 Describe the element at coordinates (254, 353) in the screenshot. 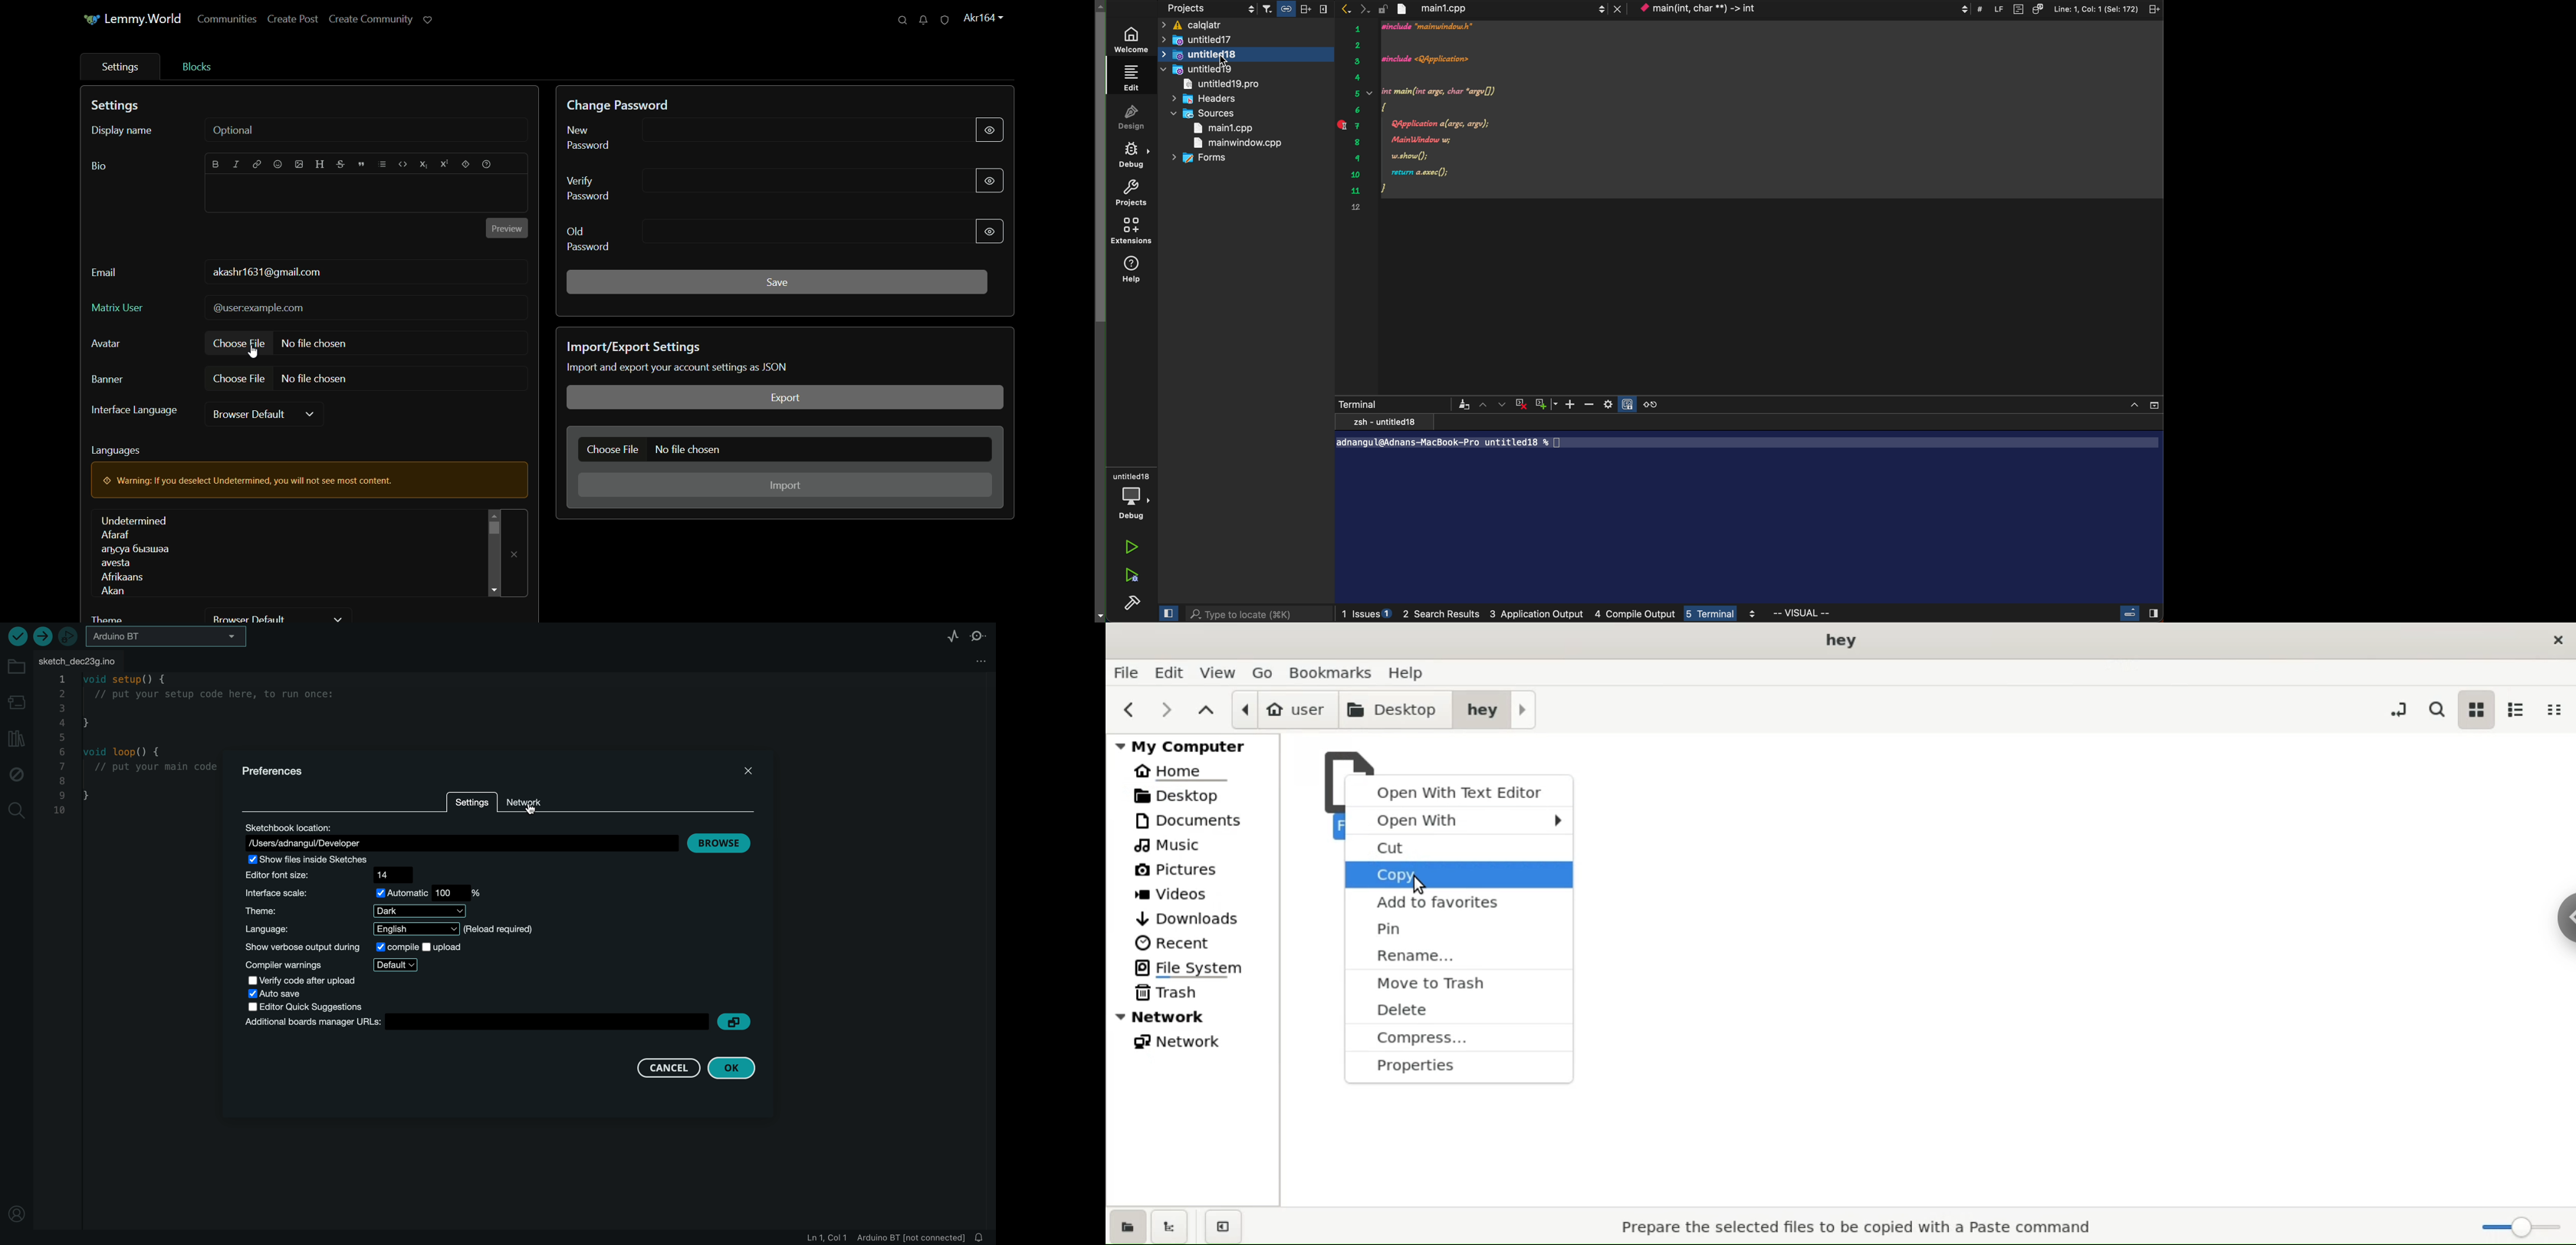

I see `cursor` at that location.